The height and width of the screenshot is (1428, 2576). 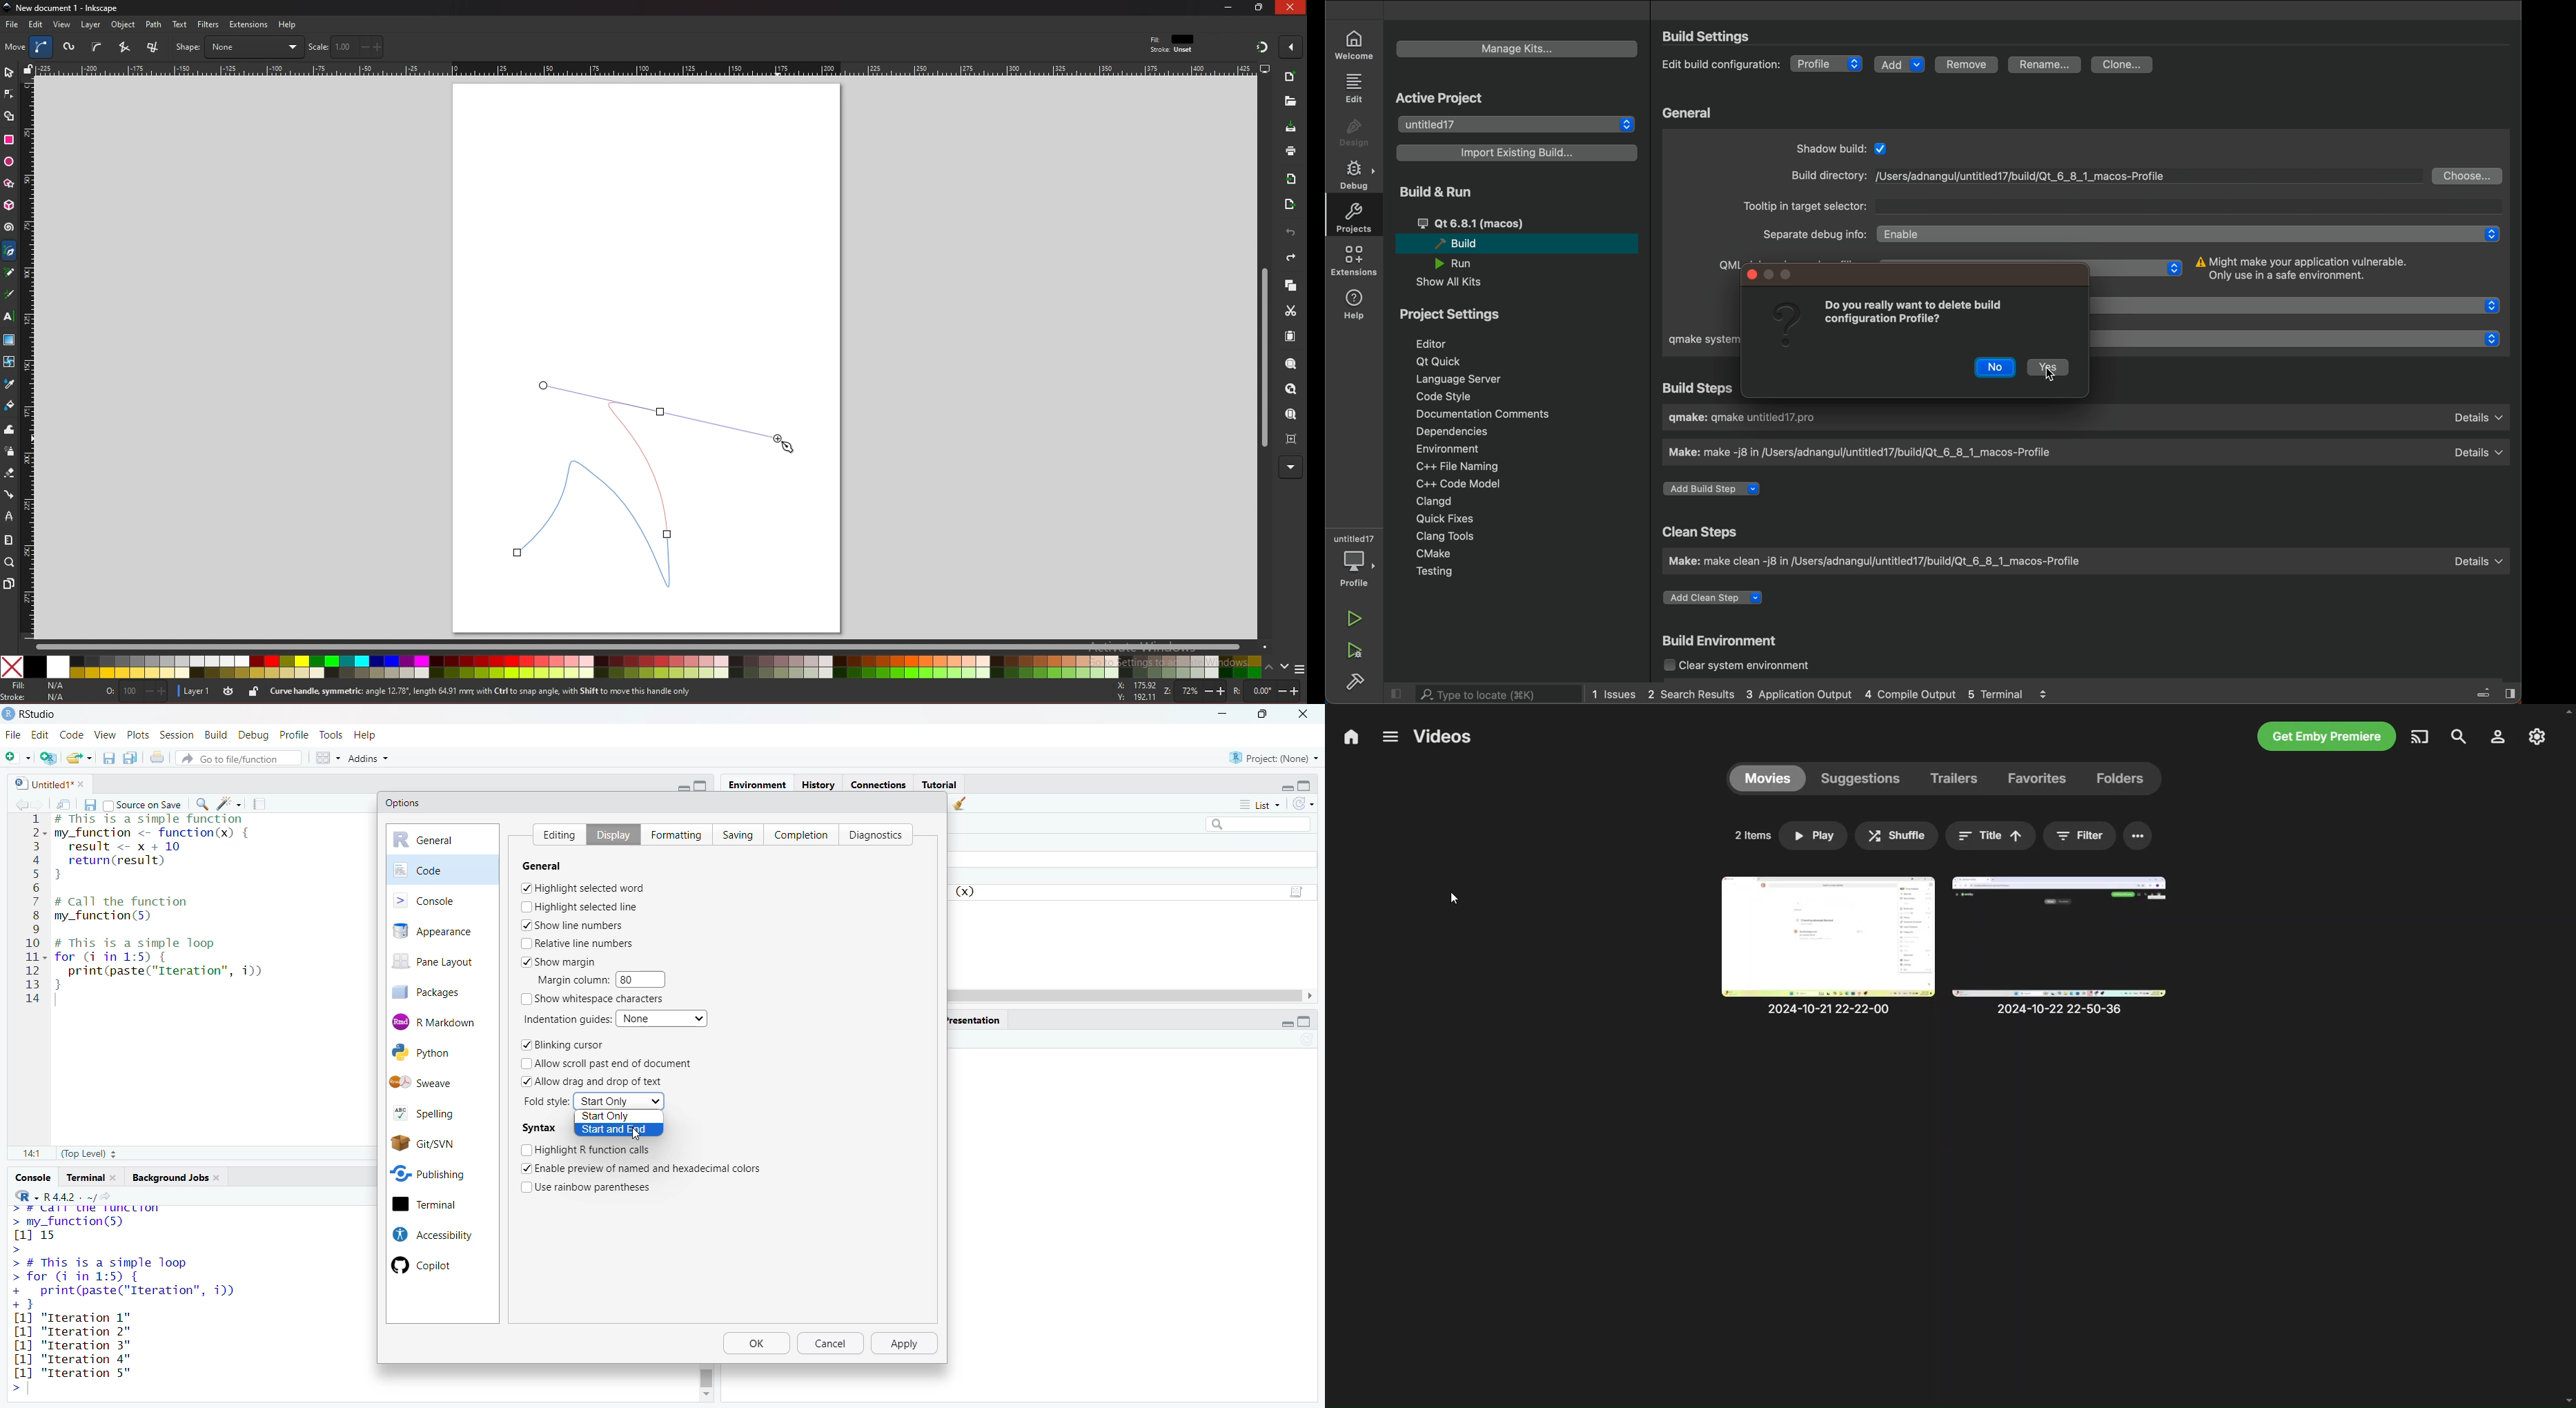 I want to click on typing cursor, so click(x=60, y=1001).